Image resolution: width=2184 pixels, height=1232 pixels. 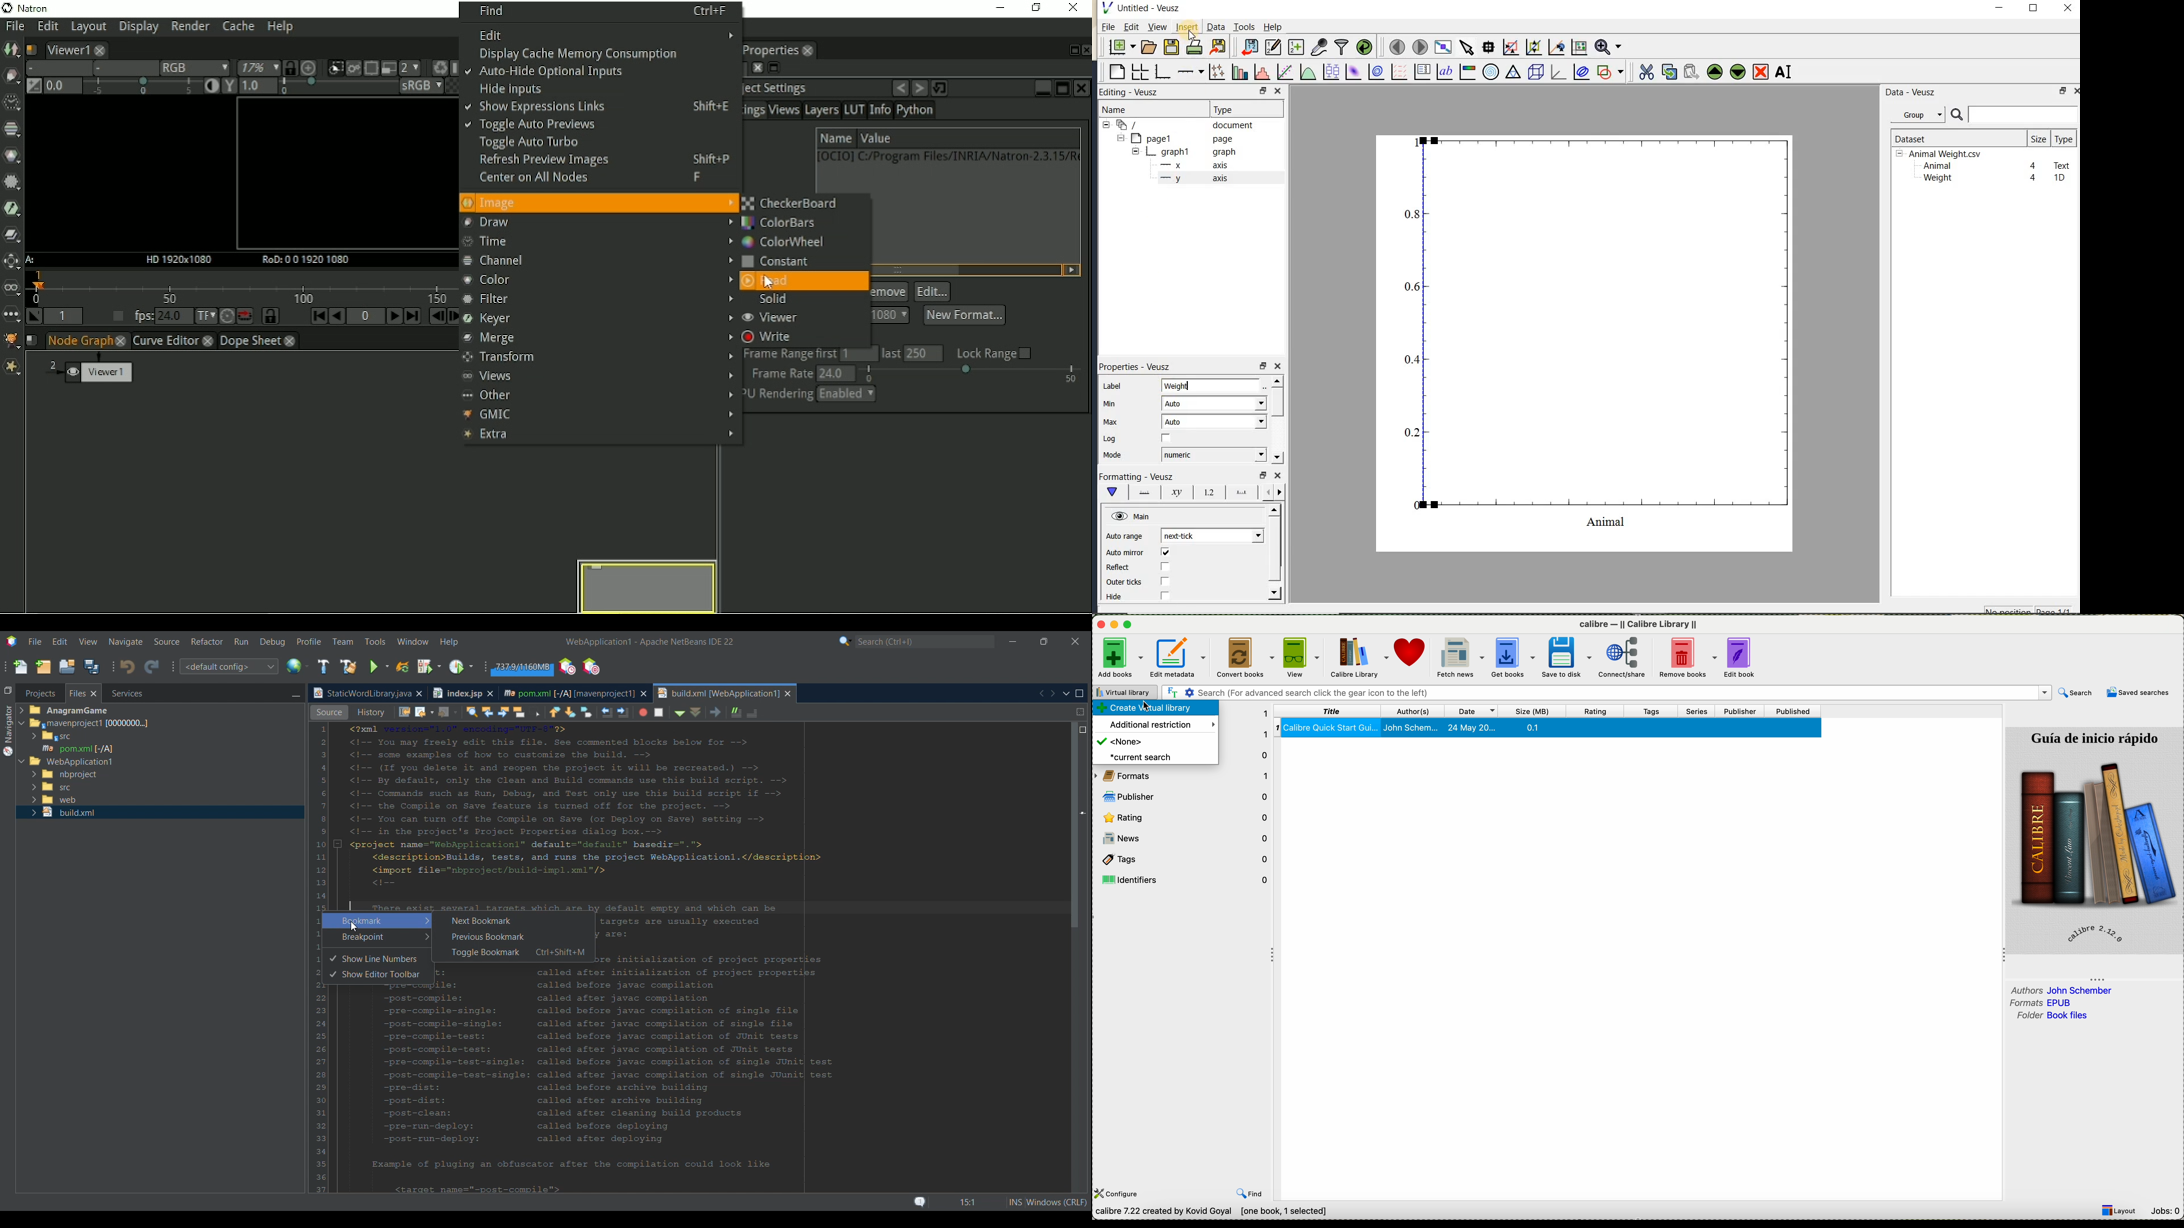 What do you see at coordinates (1111, 492) in the screenshot?
I see `main formatting` at bounding box center [1111, 492].